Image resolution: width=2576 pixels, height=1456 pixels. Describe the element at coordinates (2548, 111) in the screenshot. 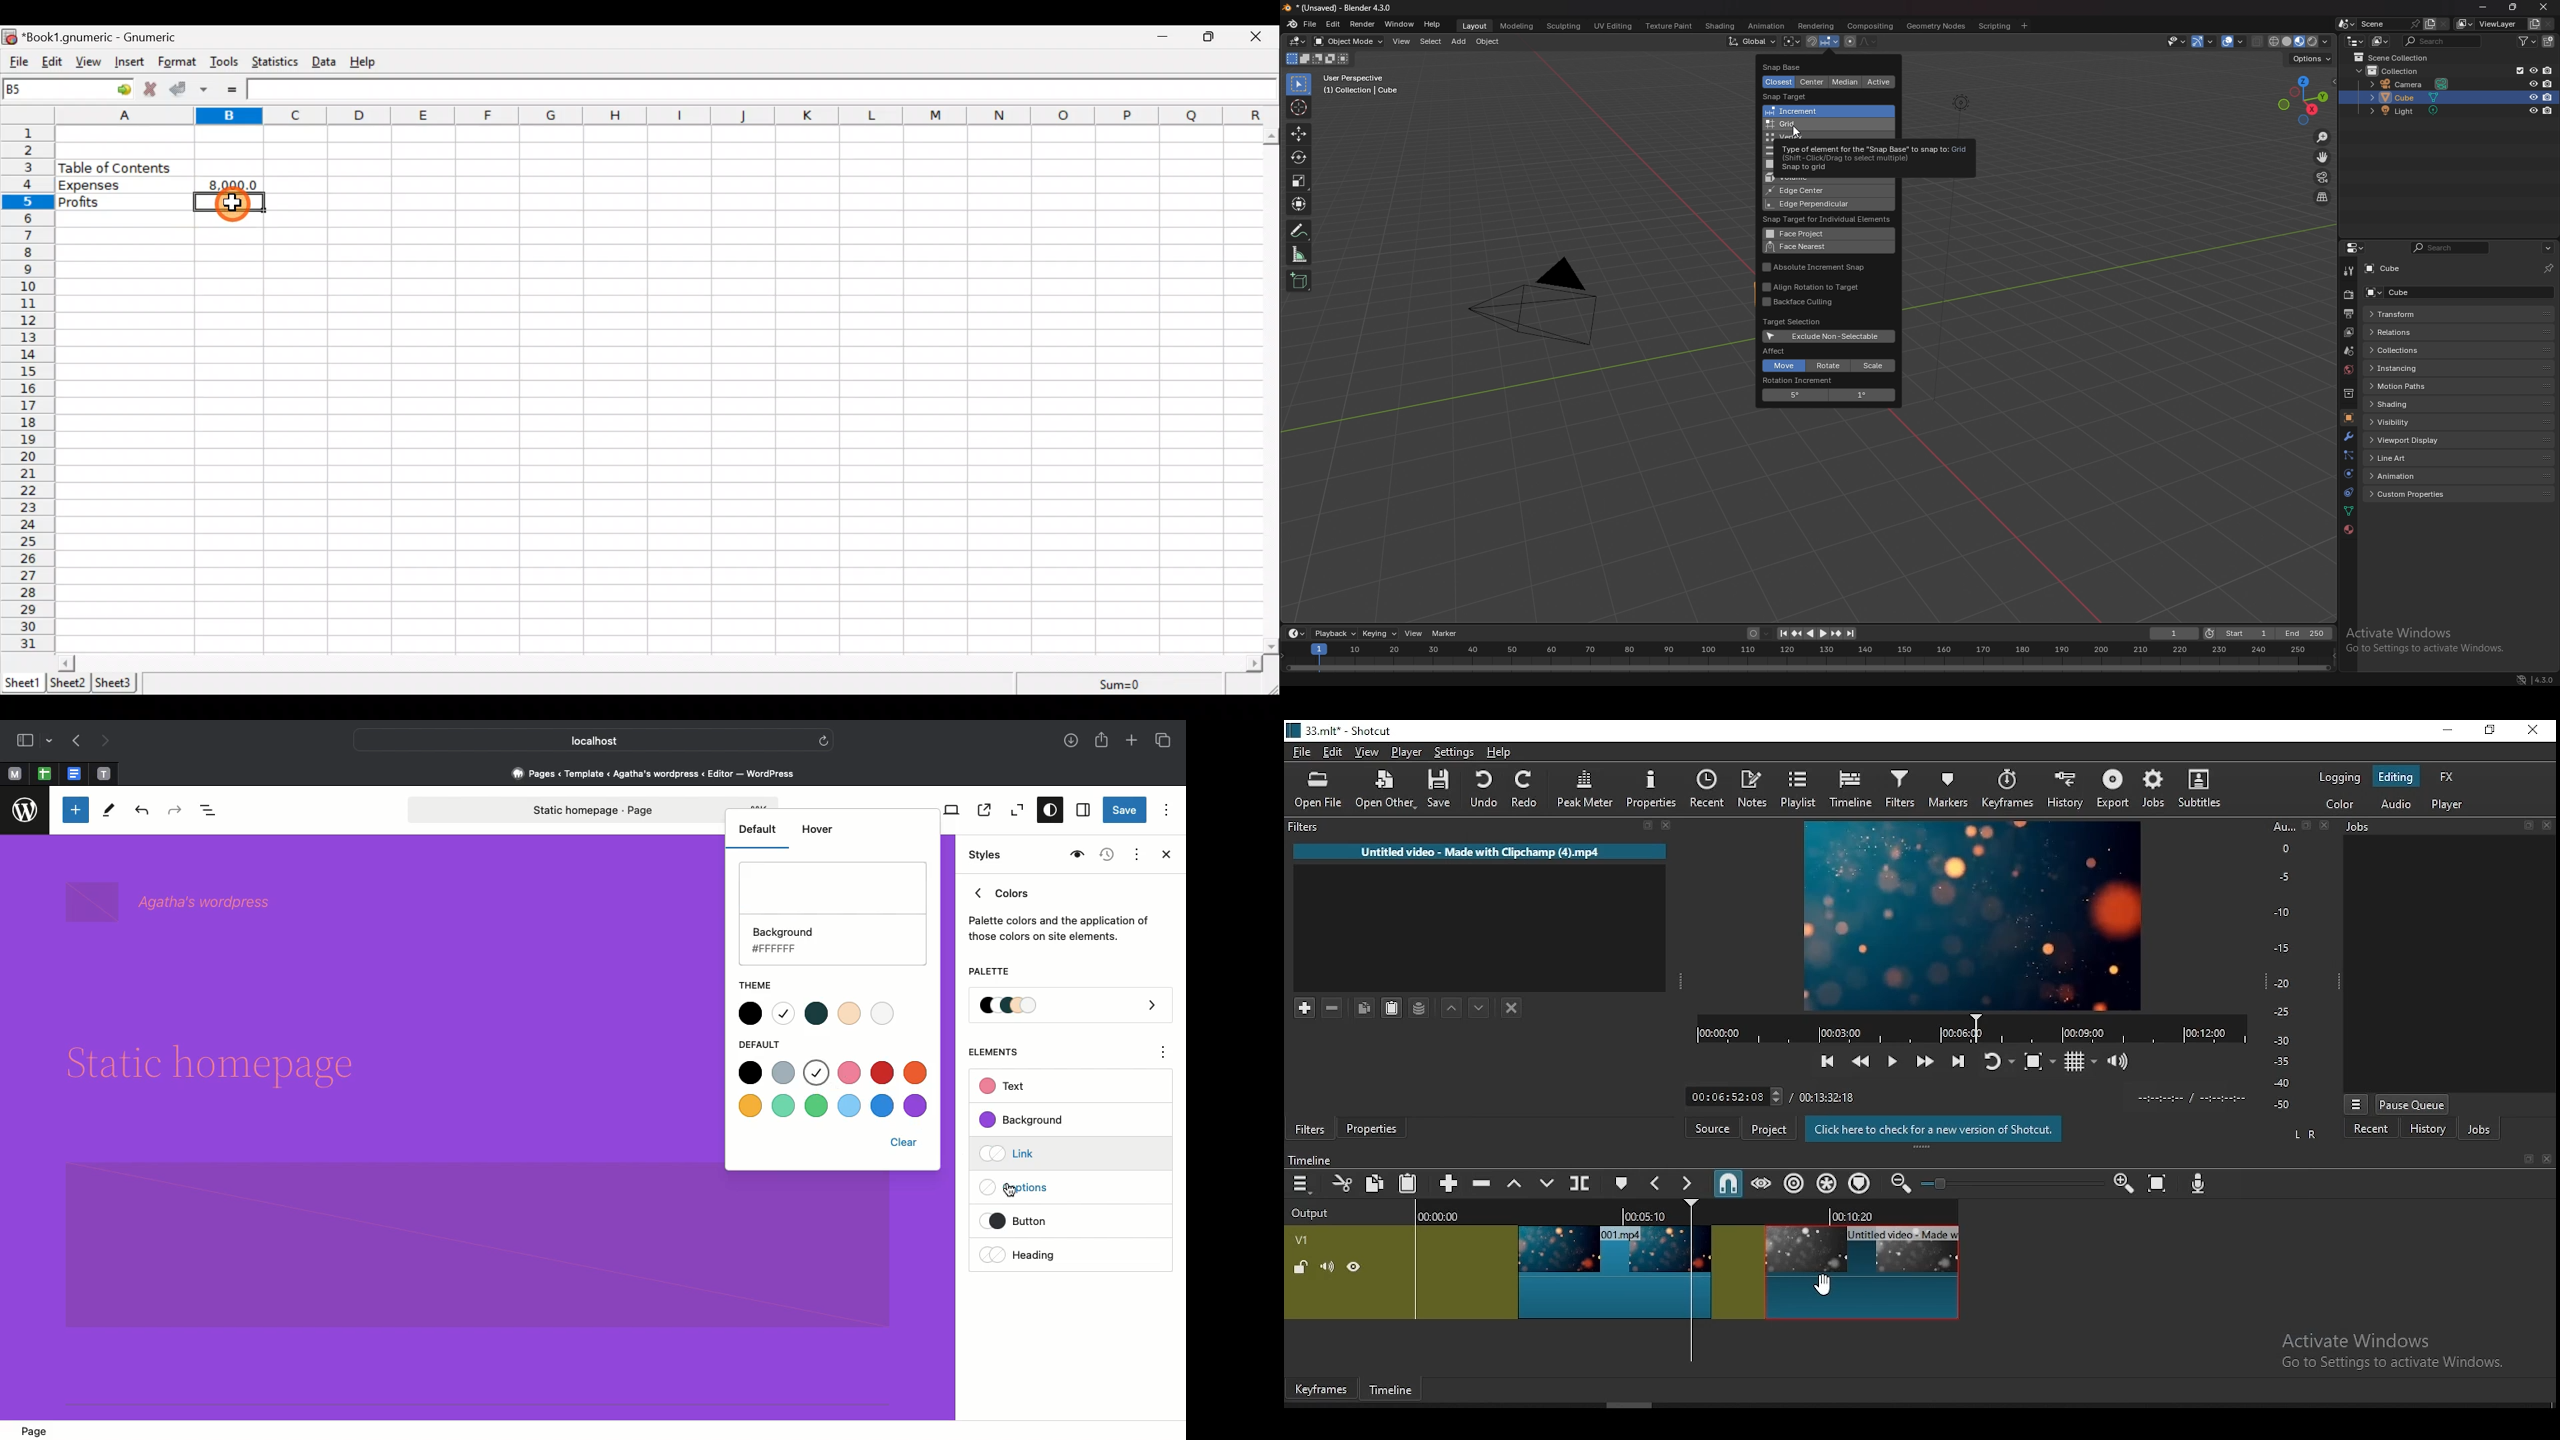

I see `disable in renders` at that location.